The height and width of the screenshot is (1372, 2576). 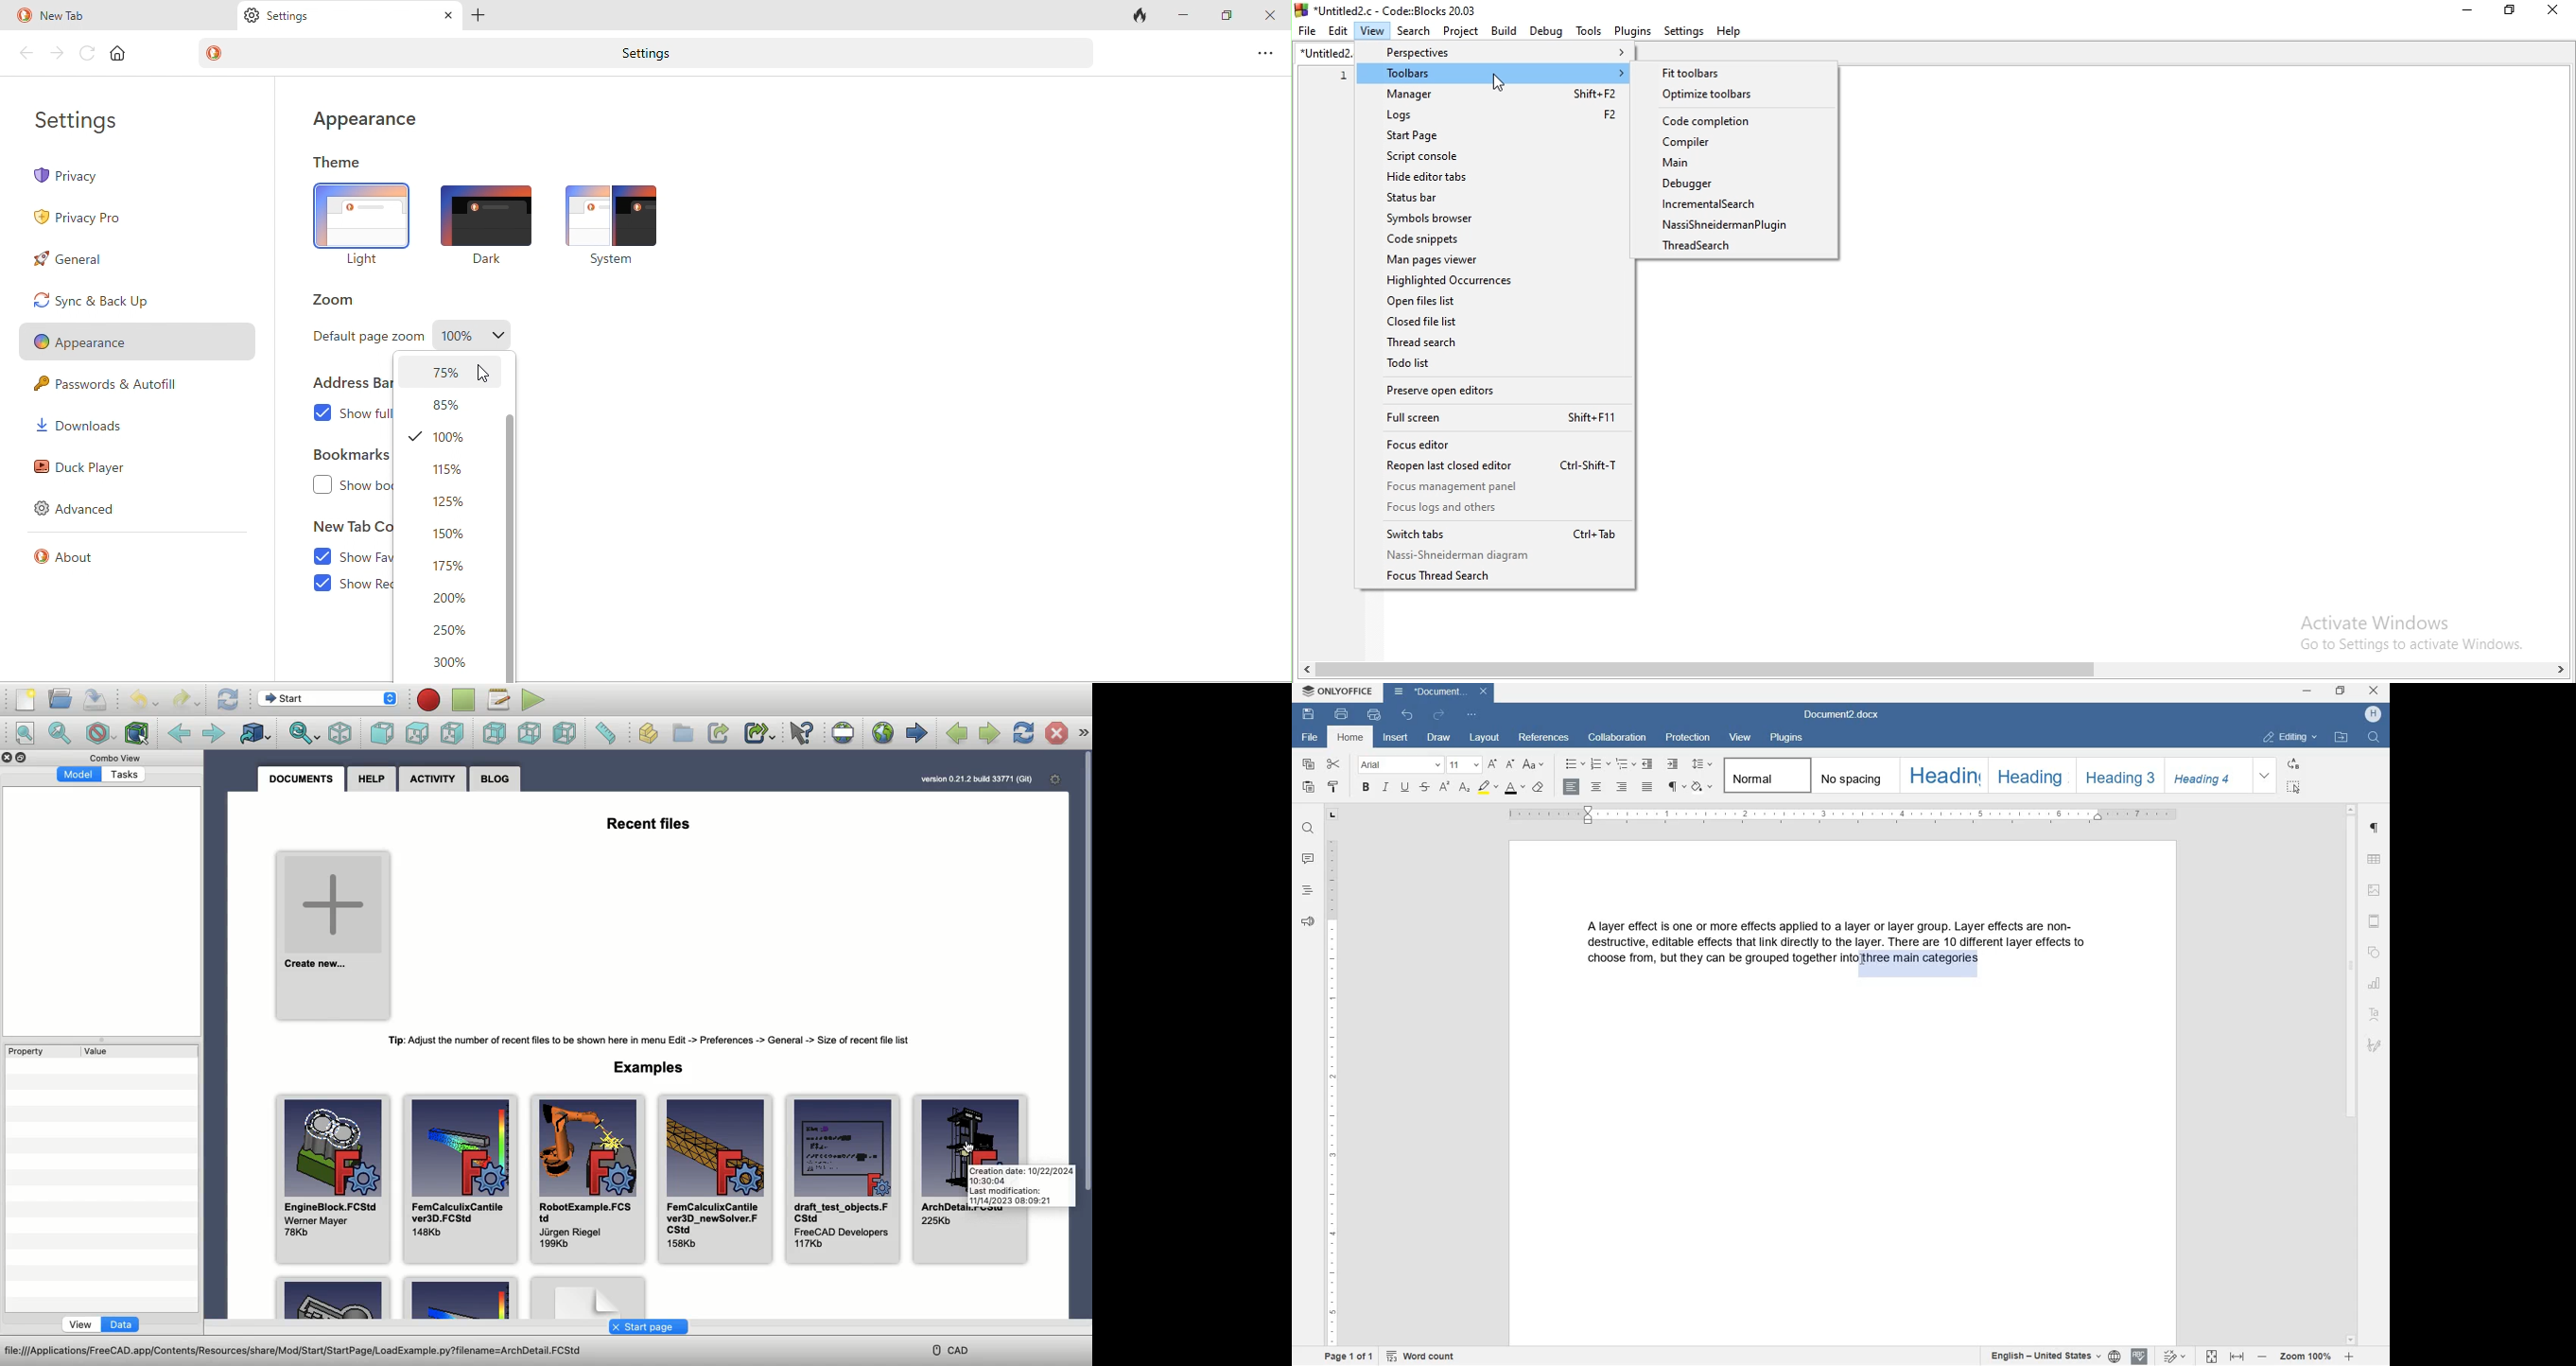 I want to click on Stop loading, so click(x=1056, y=733).